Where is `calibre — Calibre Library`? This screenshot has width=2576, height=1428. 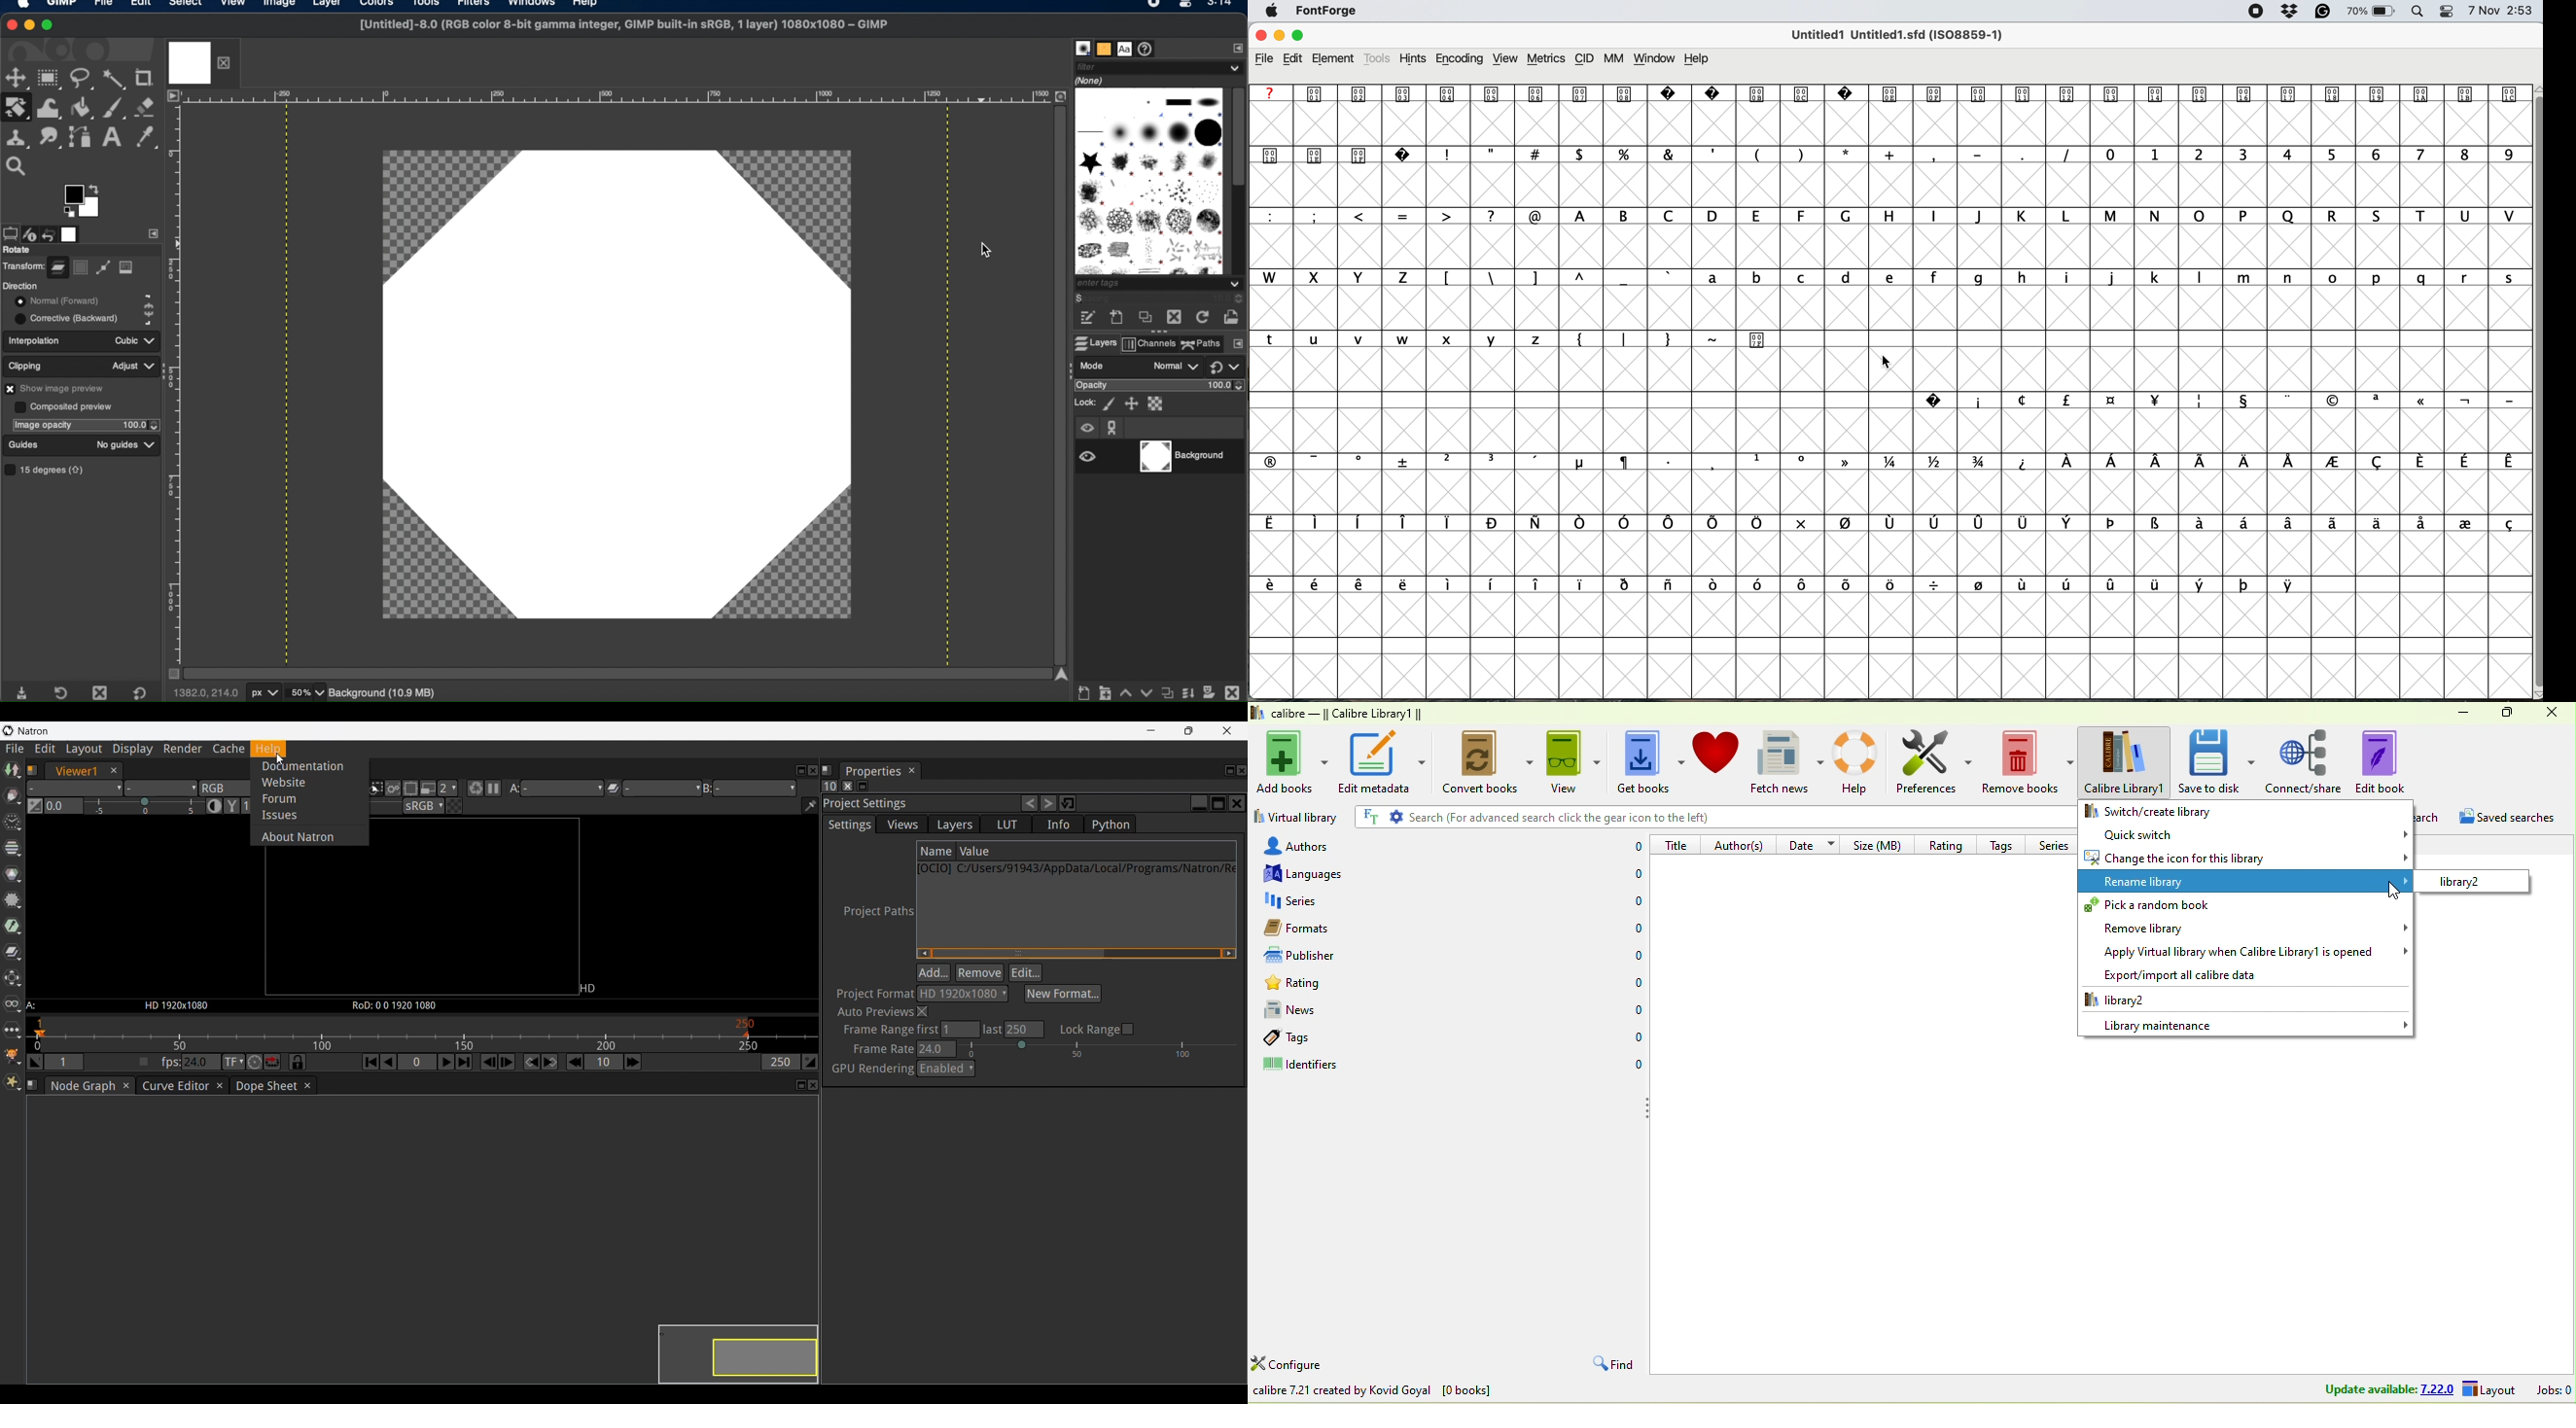 calibre — Calibre Library is located at coordinates (1333, 714).